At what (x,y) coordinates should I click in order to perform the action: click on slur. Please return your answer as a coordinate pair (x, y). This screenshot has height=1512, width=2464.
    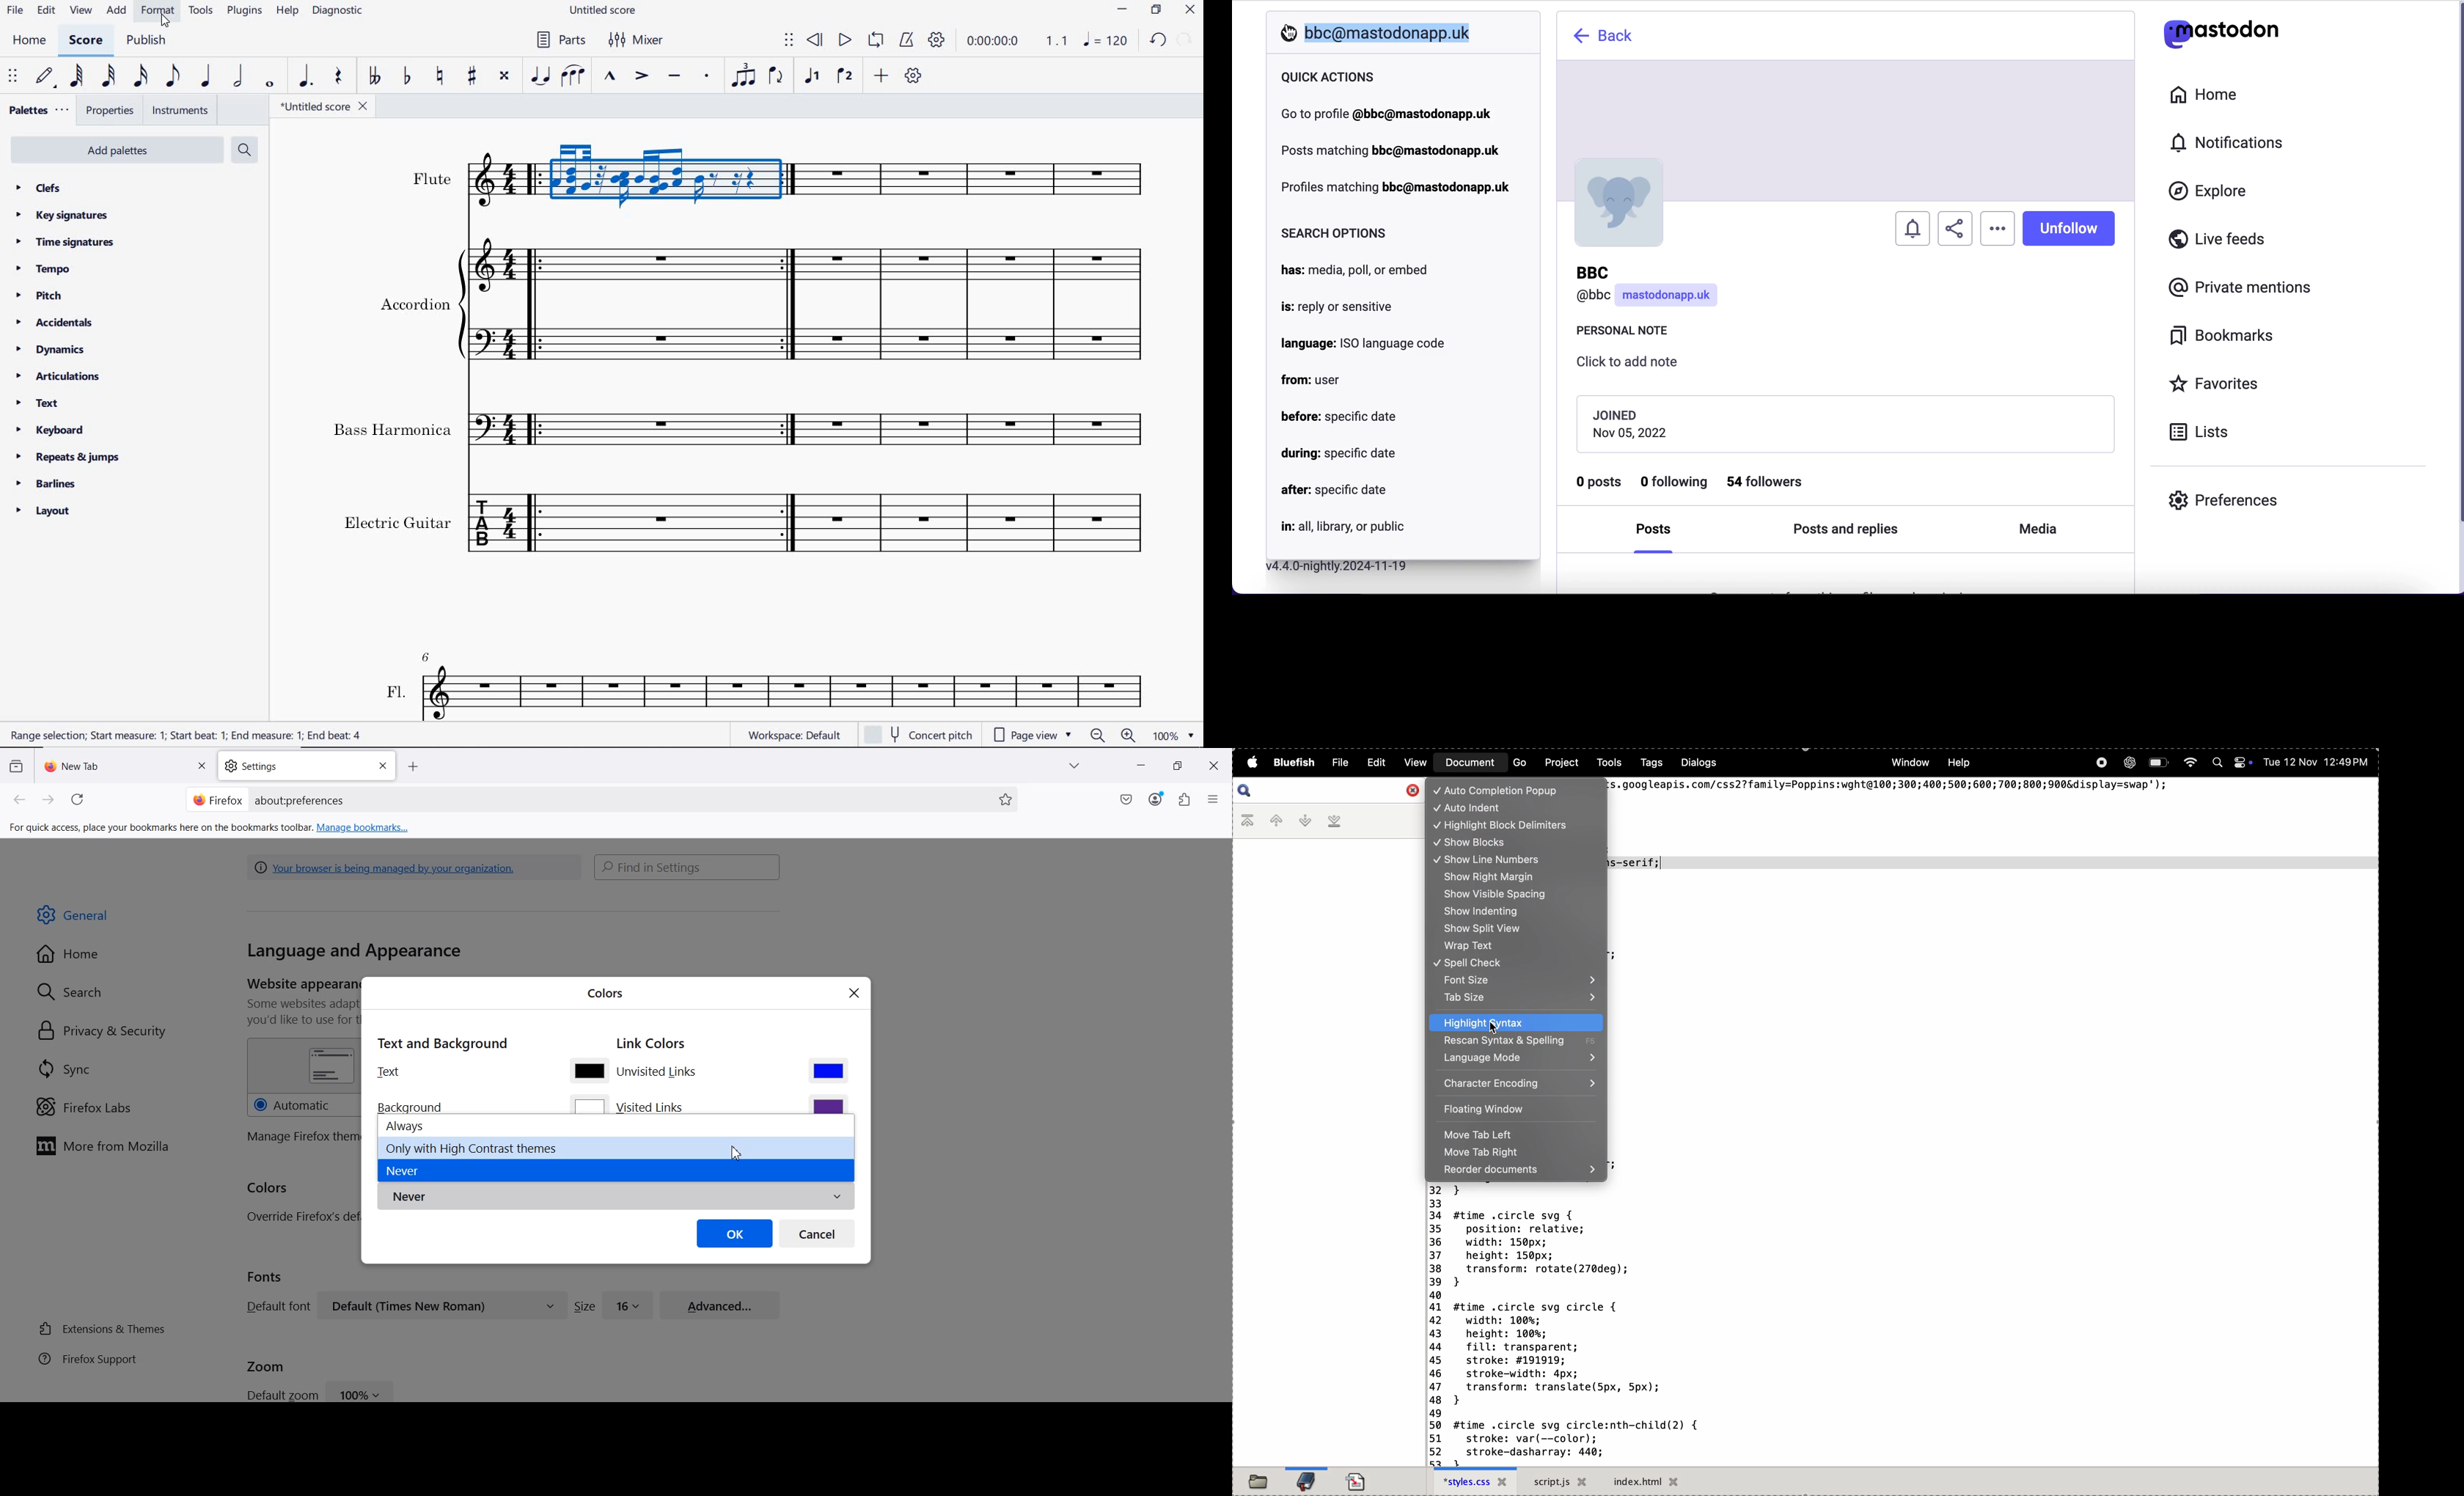
    Looking at the image, I should click on (572, 77).